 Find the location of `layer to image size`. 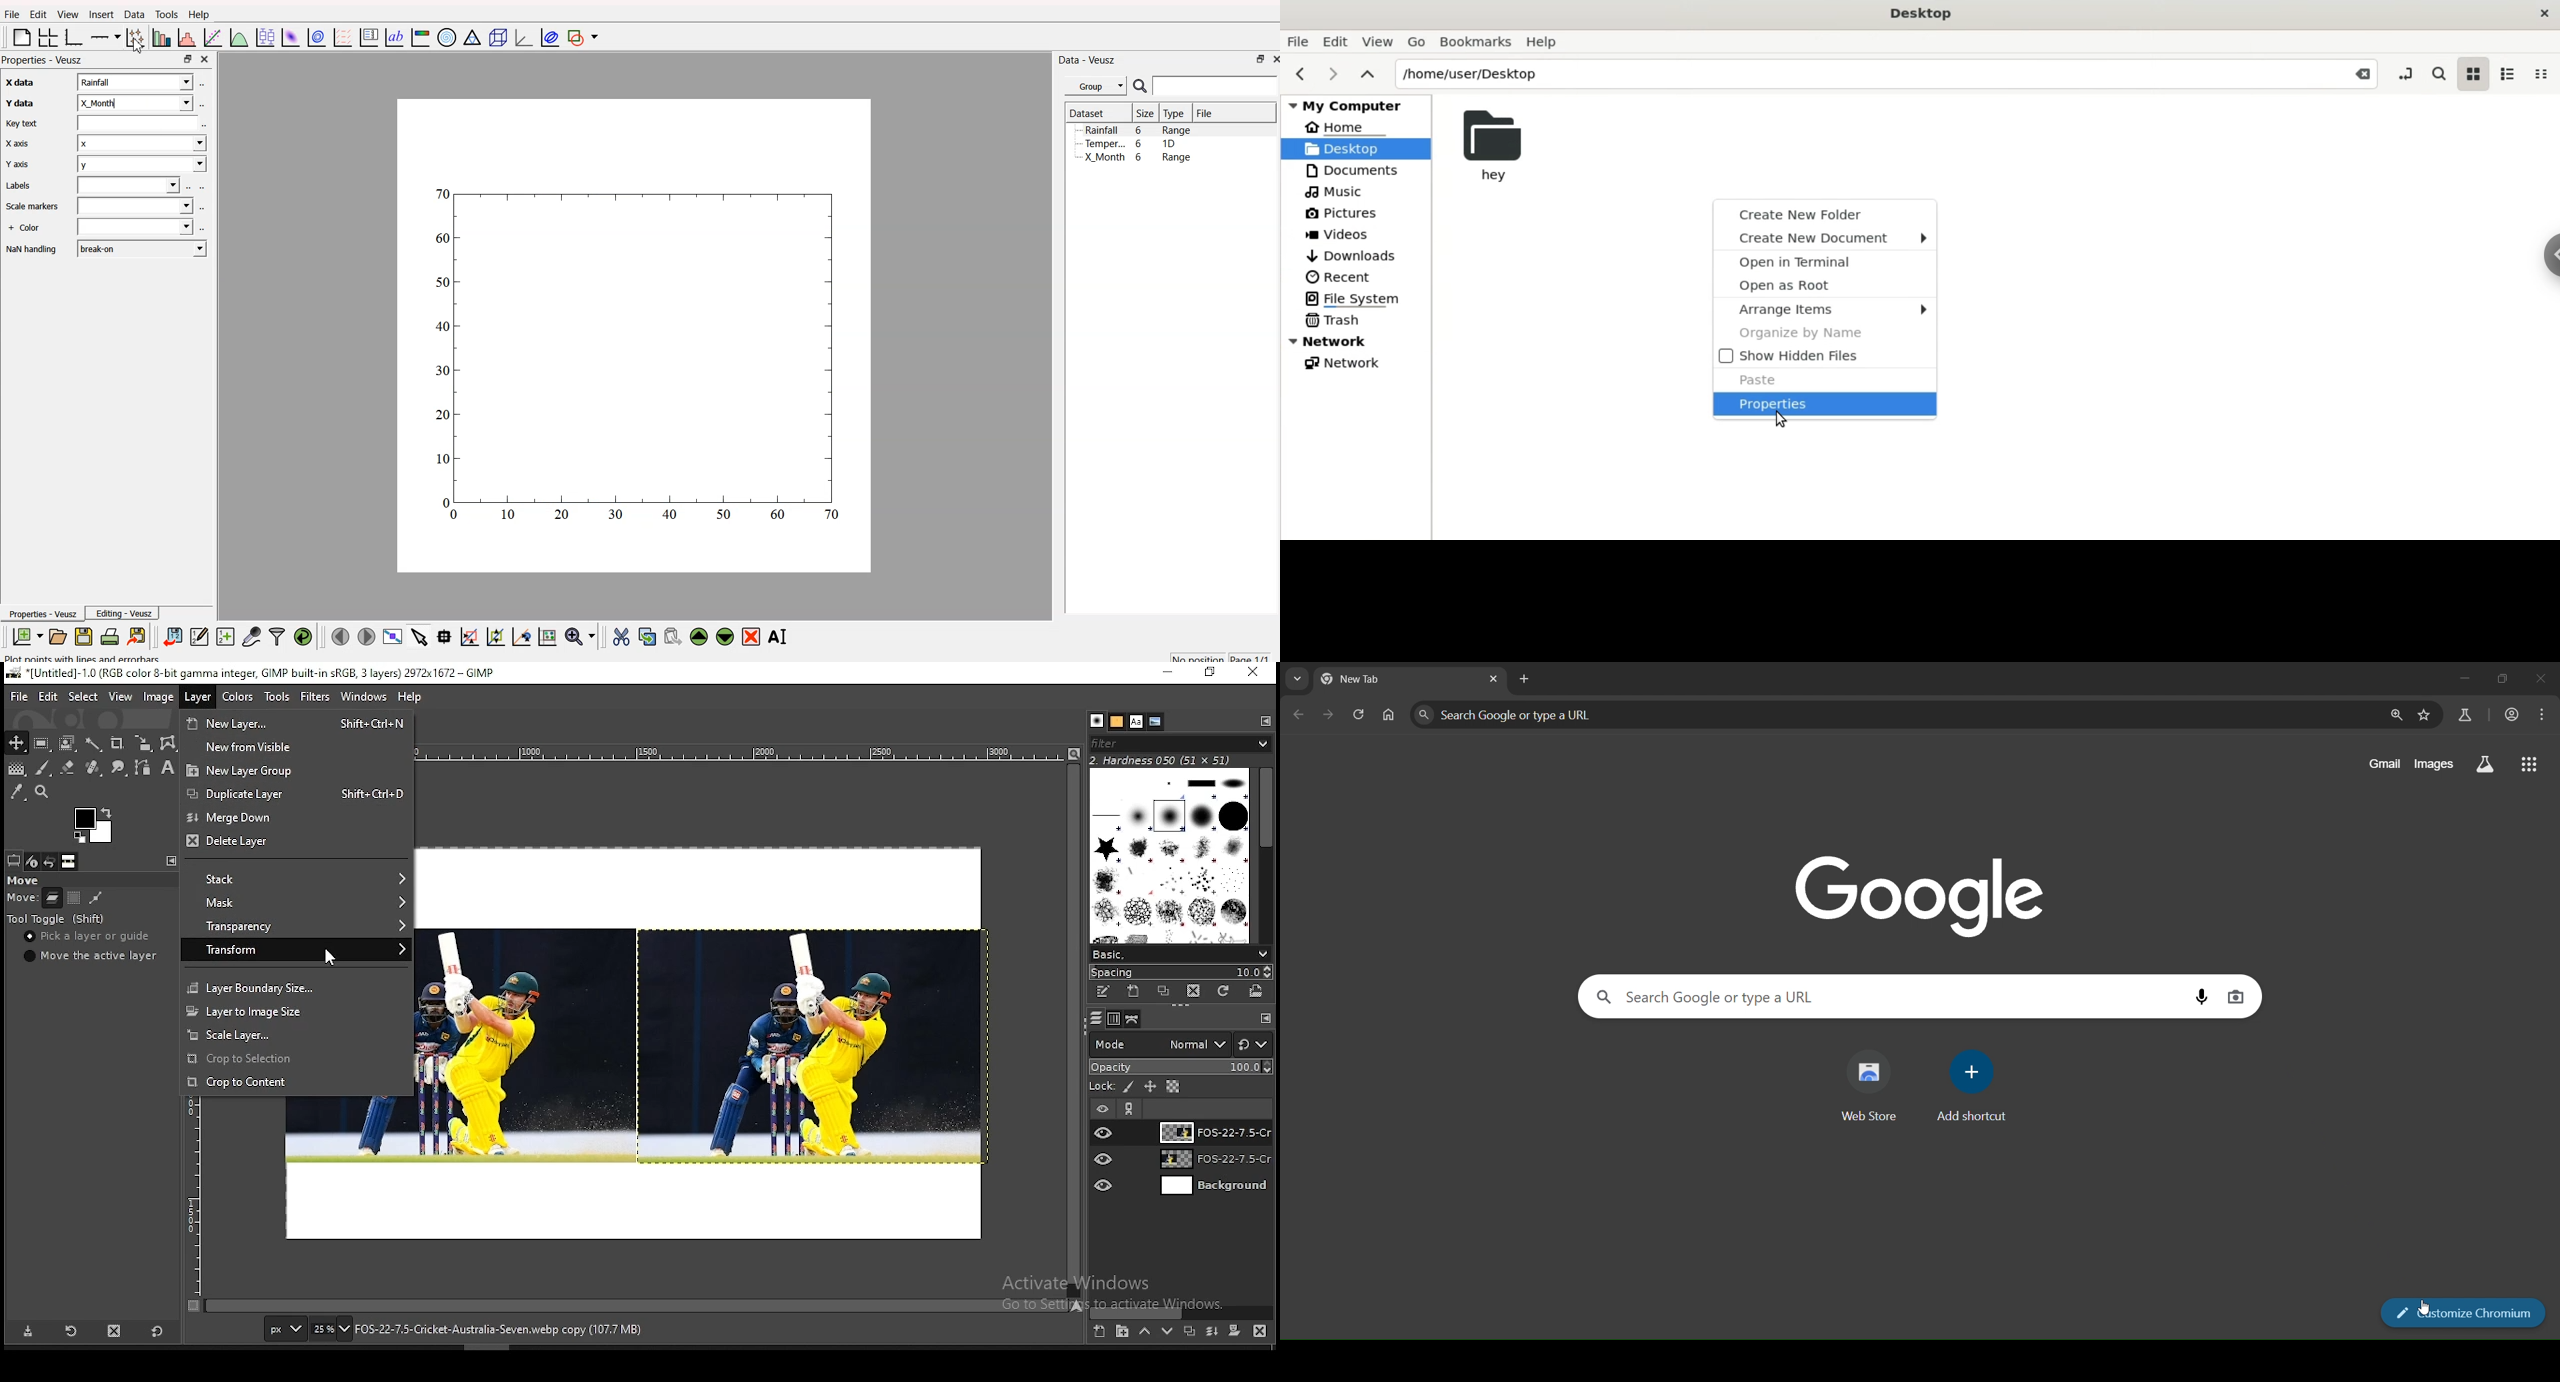

layer to image size is located at coordinates (296, 1010).